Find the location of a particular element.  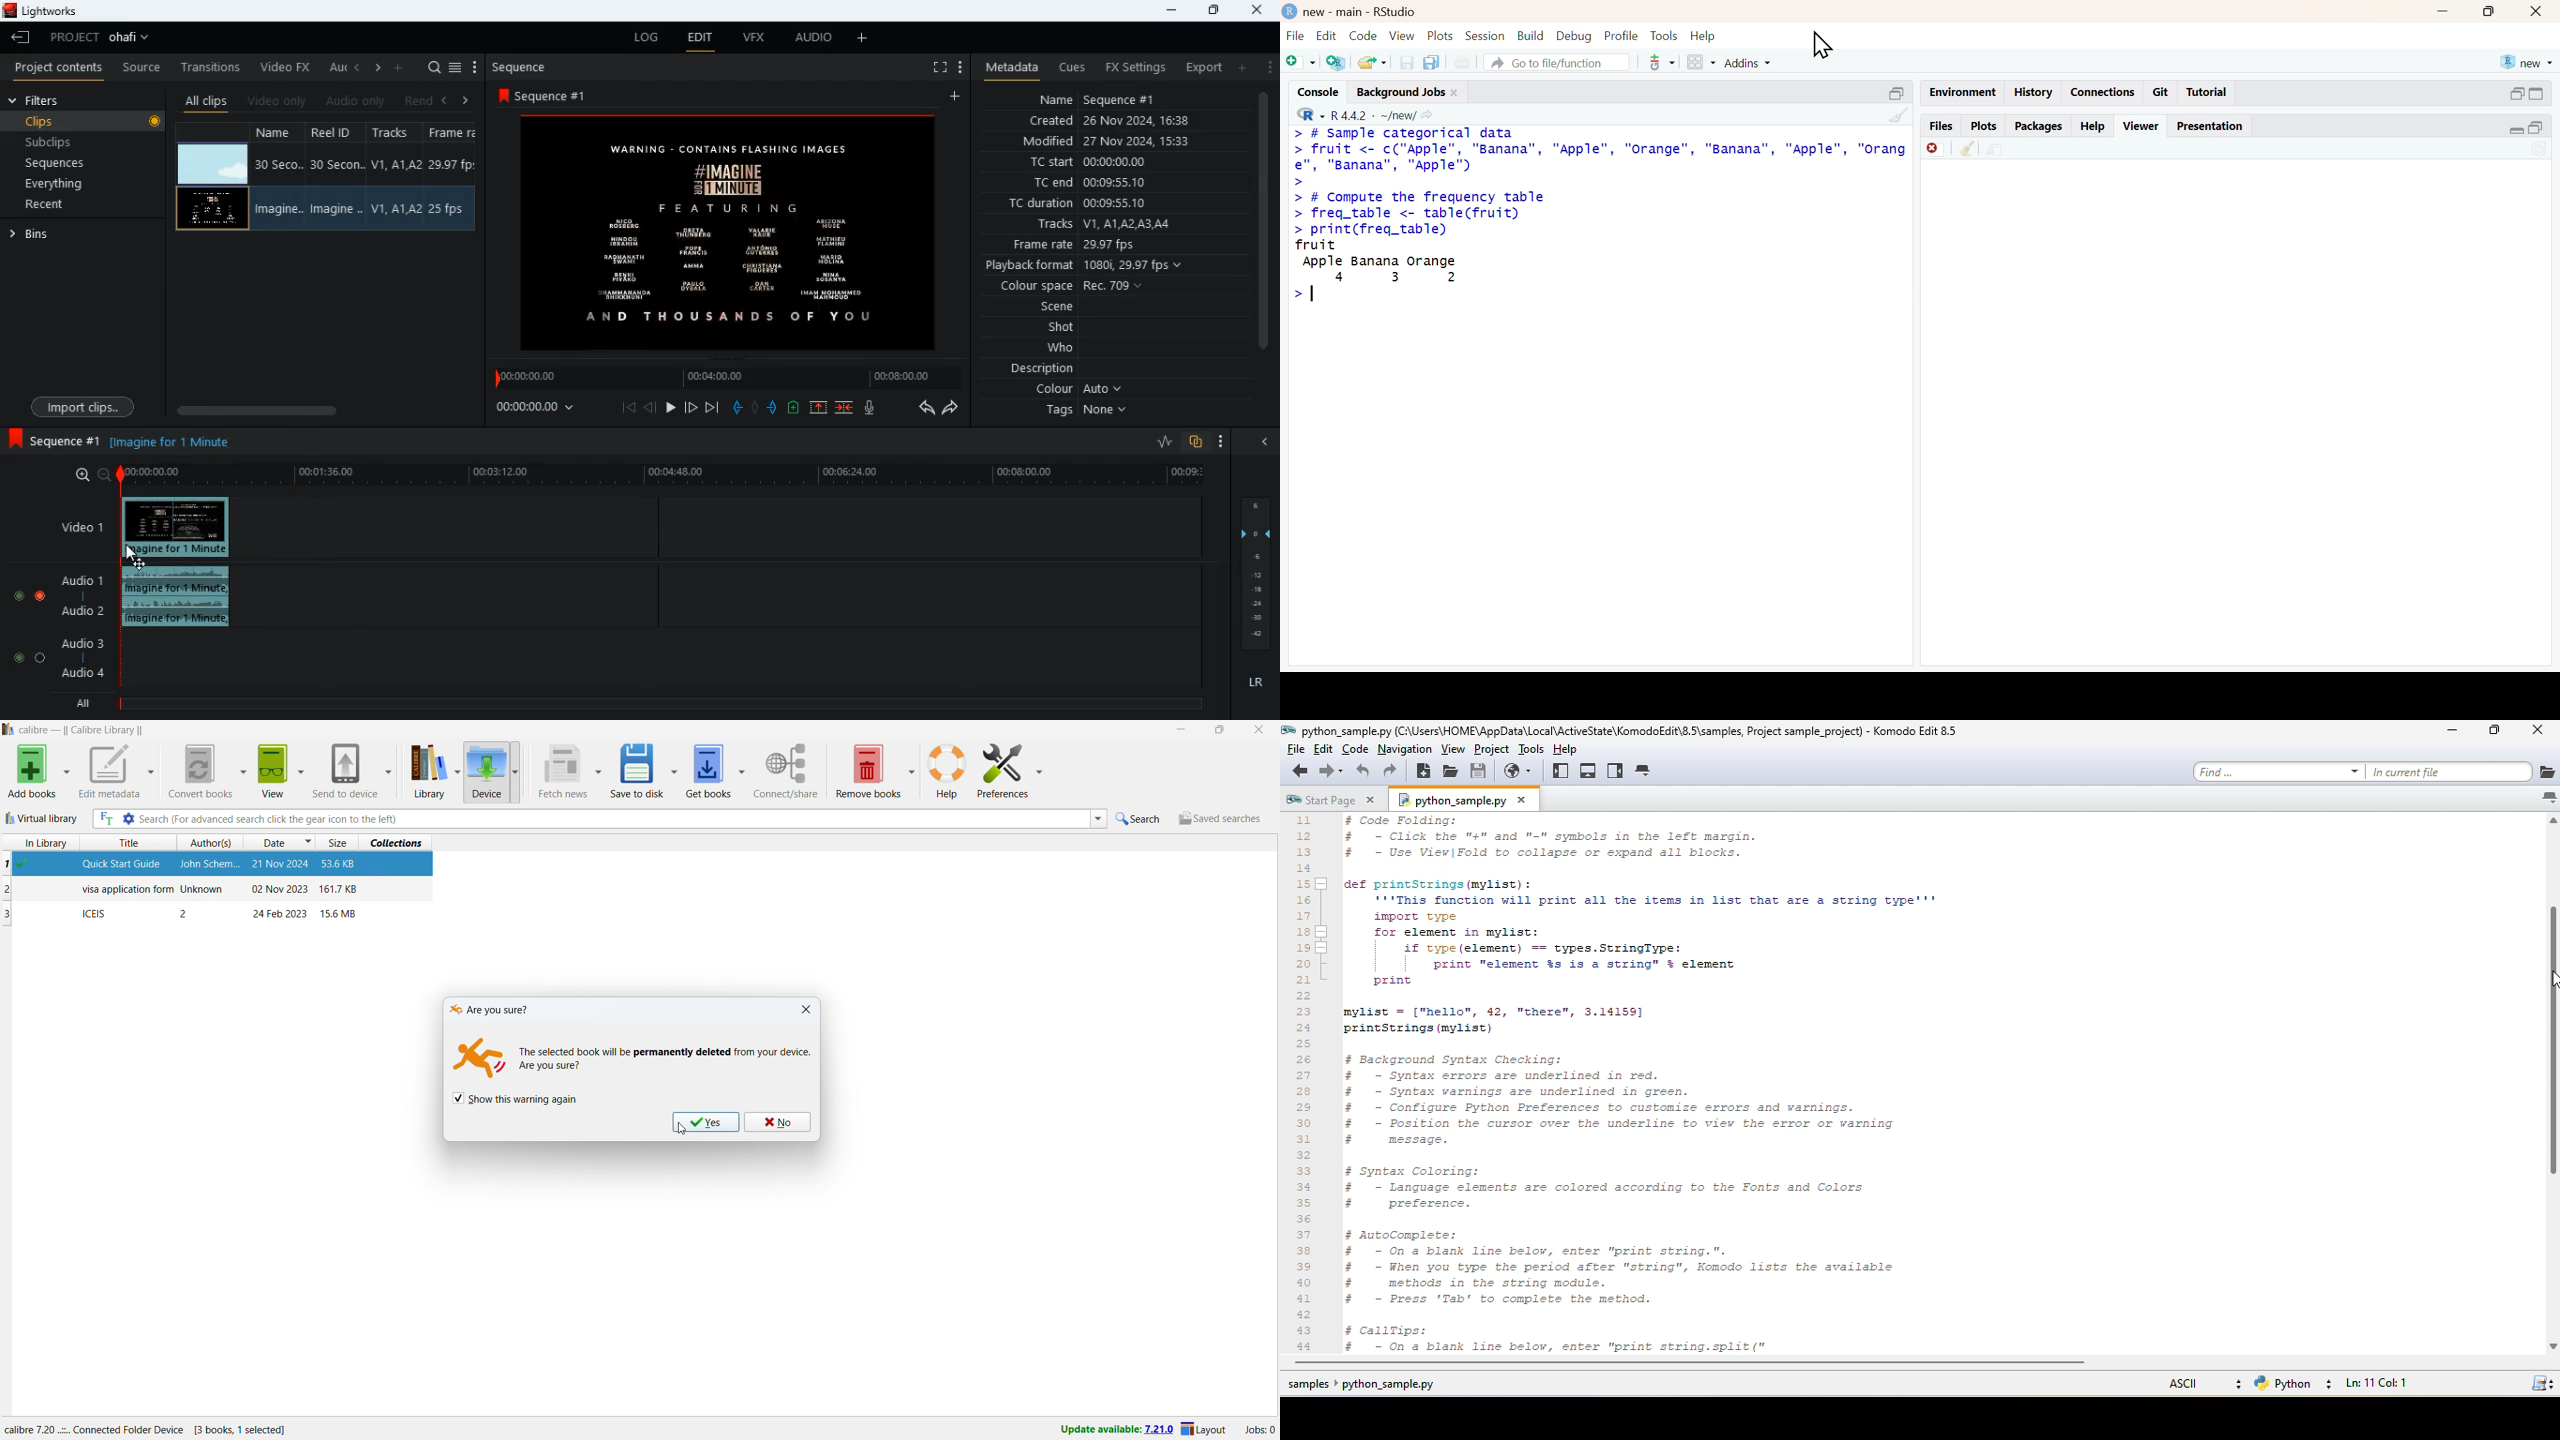

title is located at coordinates (82, 730).